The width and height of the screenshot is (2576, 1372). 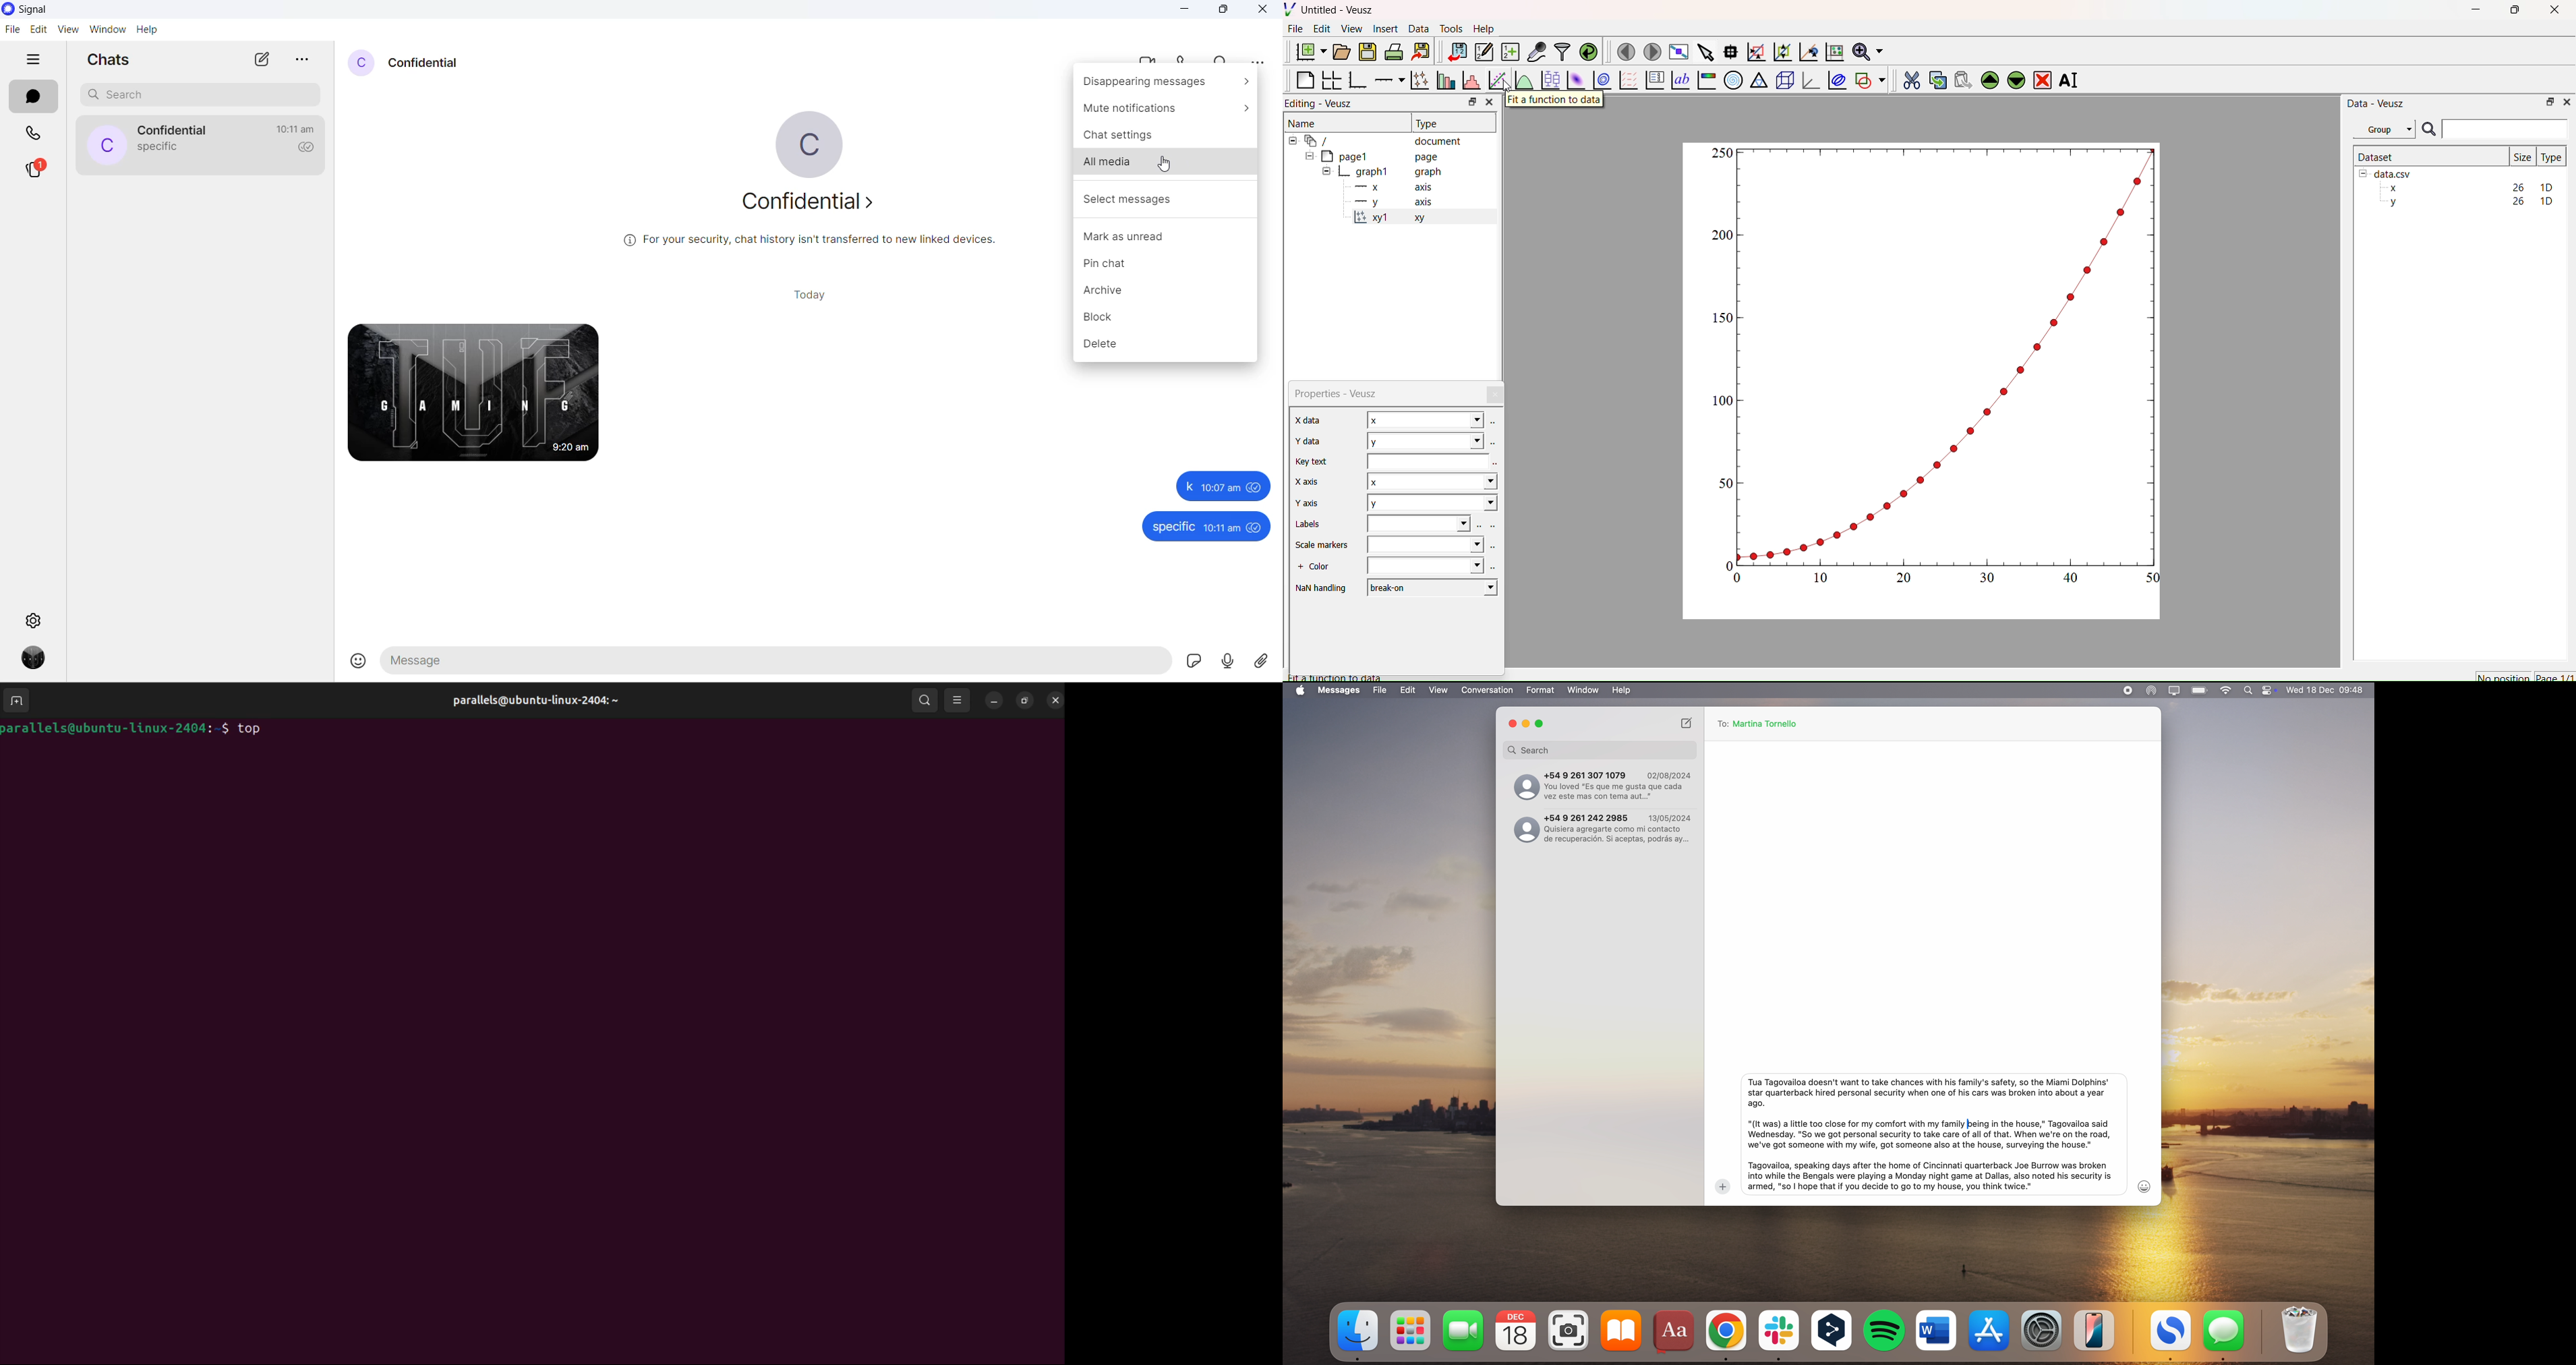 I want to click on y, so click(x=1425, y=441).